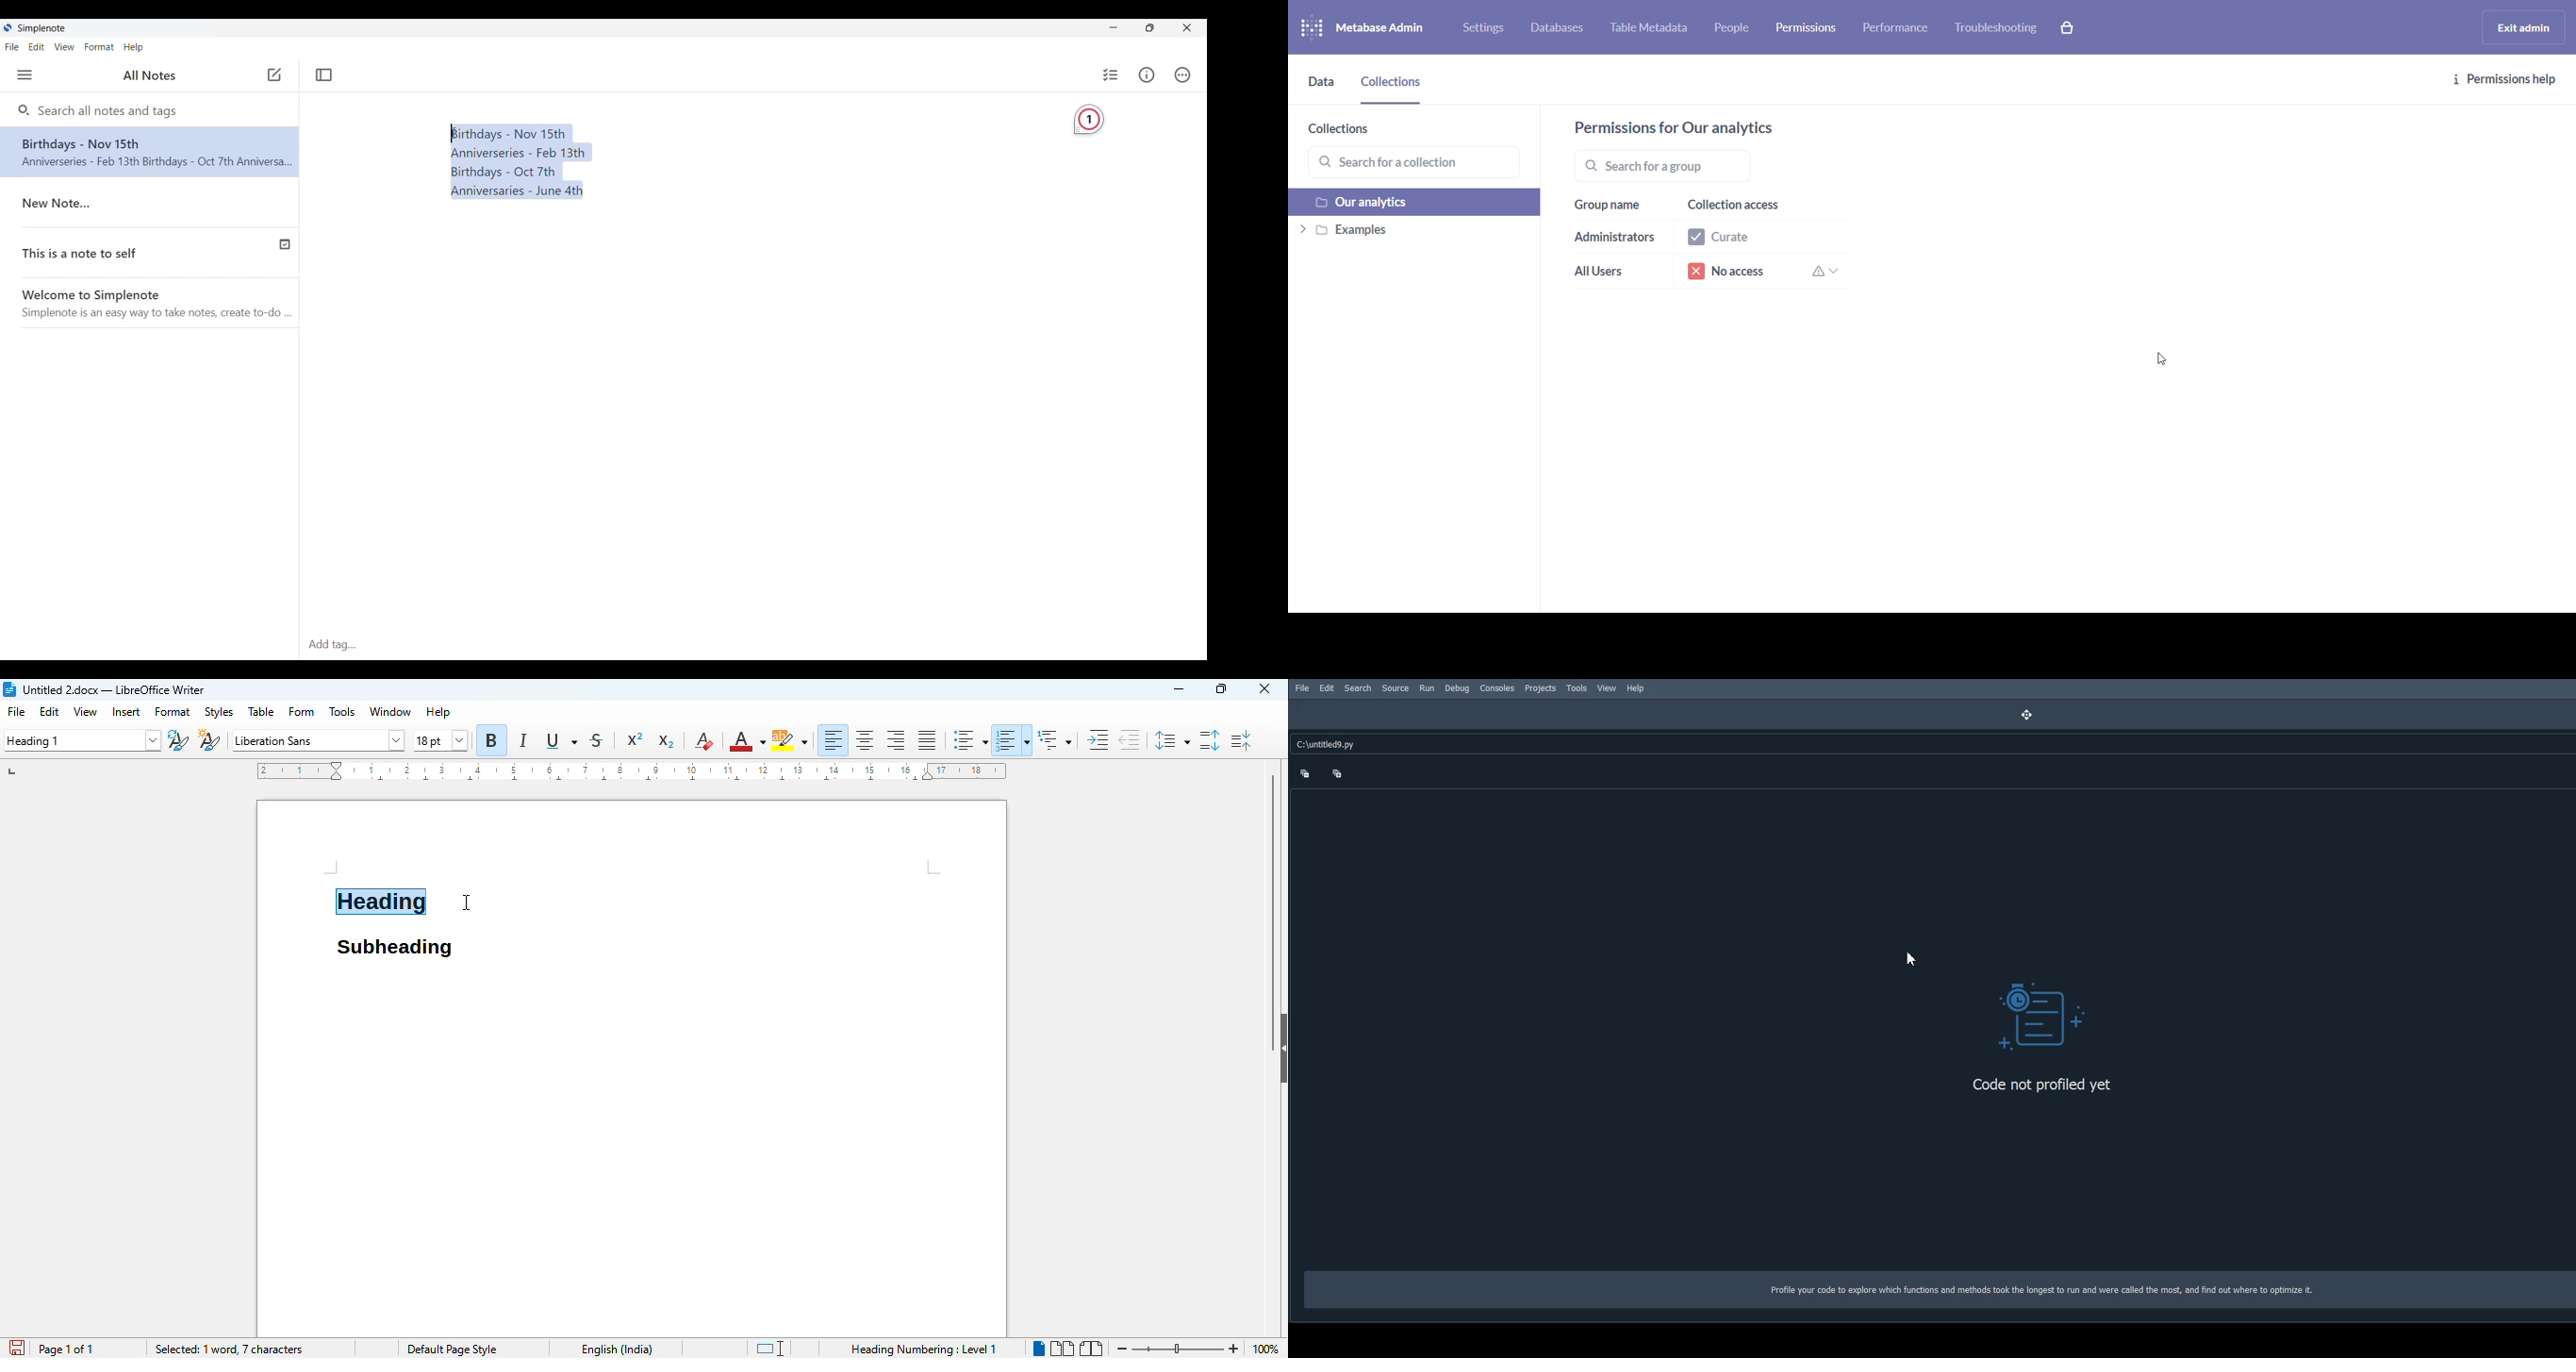 This screenshot has height=1372, width=2576. I want to click on superscript, so click(636, 739).